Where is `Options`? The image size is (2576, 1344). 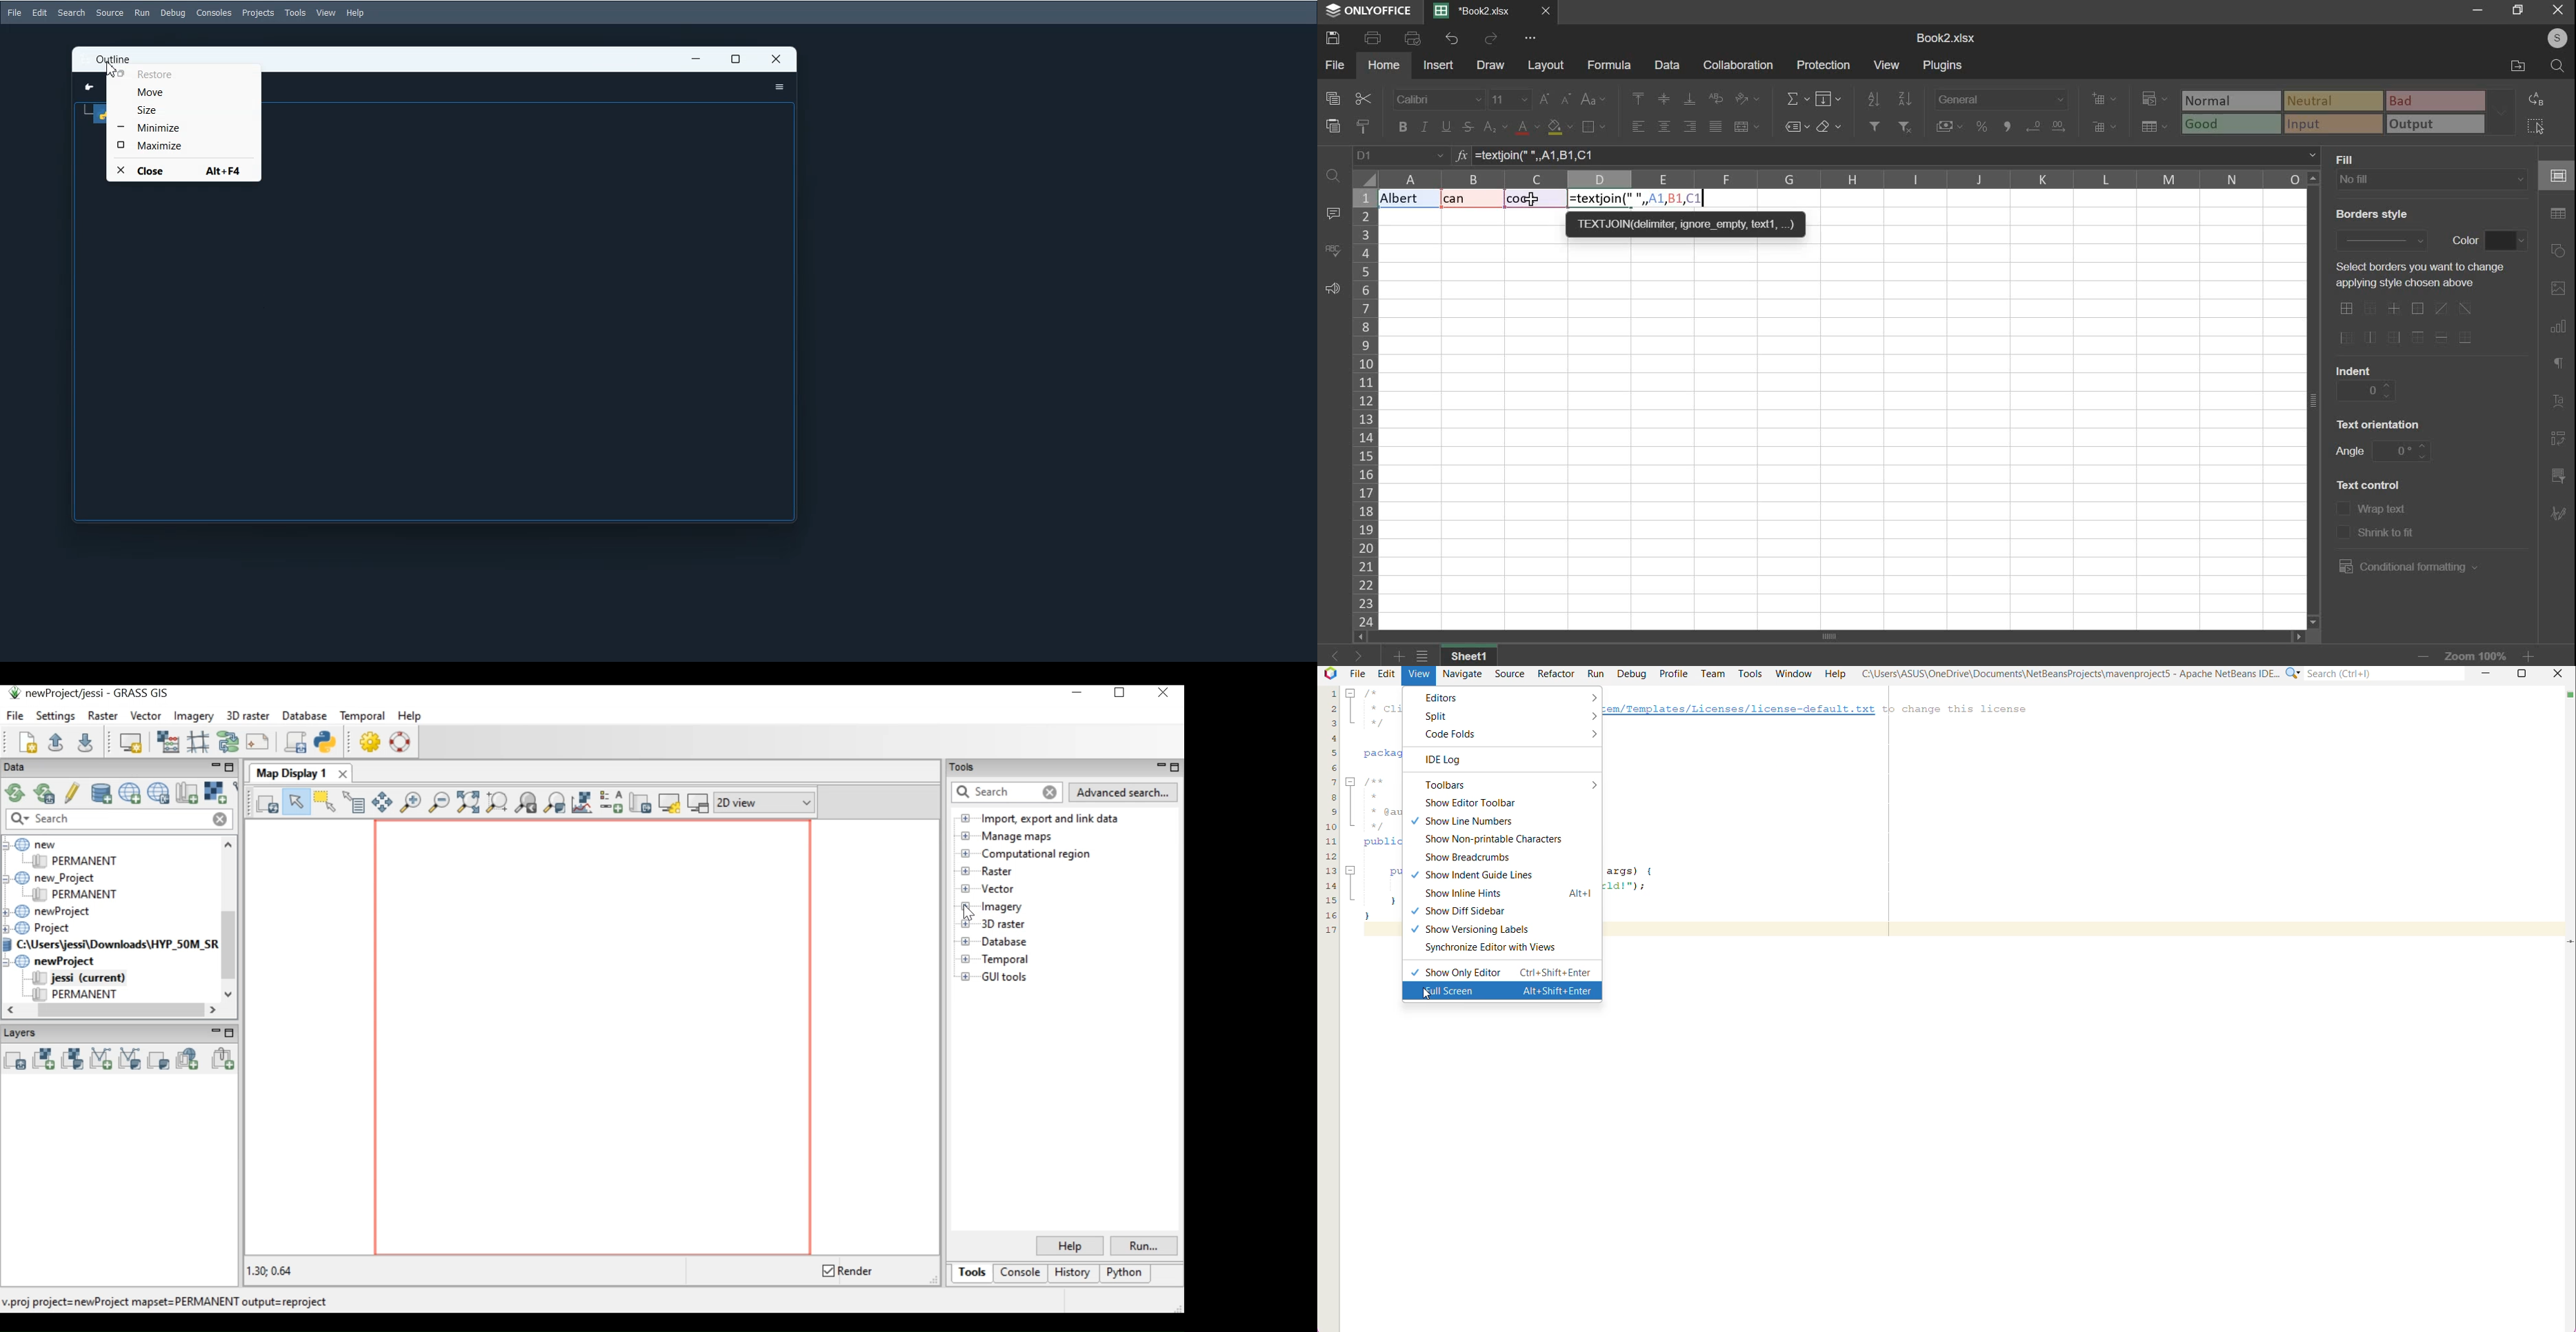
Options is located at coordinates (779, 87).